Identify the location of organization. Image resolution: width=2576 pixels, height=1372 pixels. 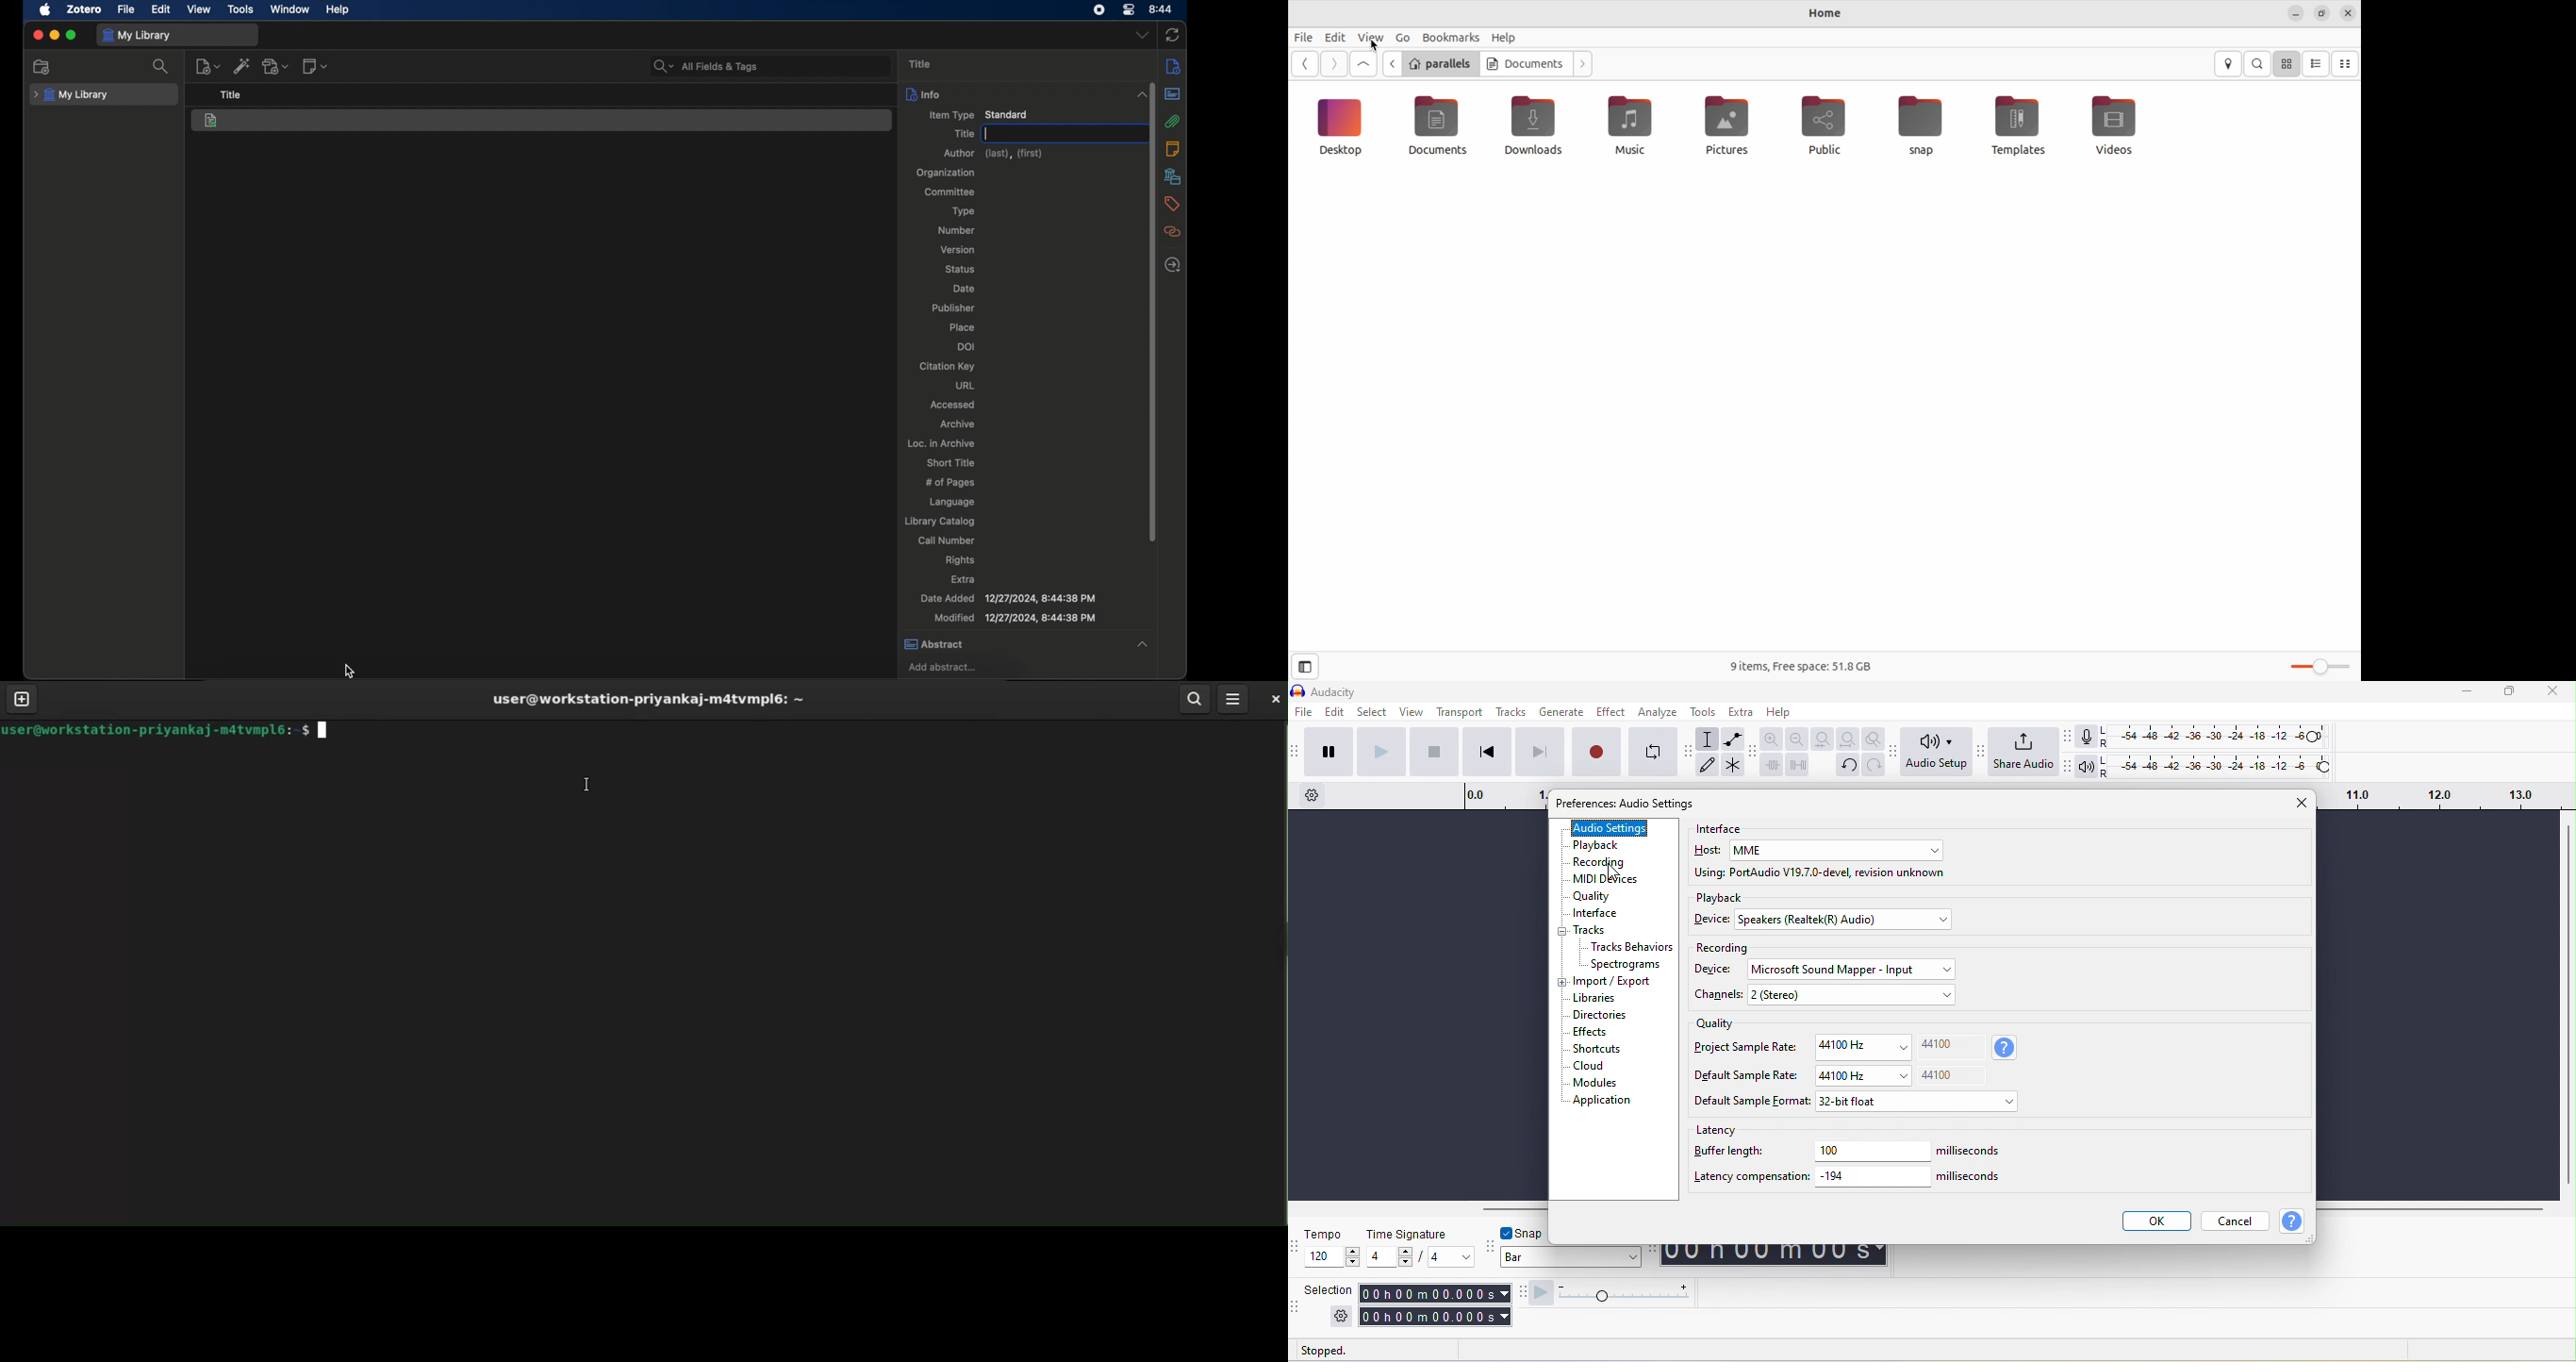
(945, 173).